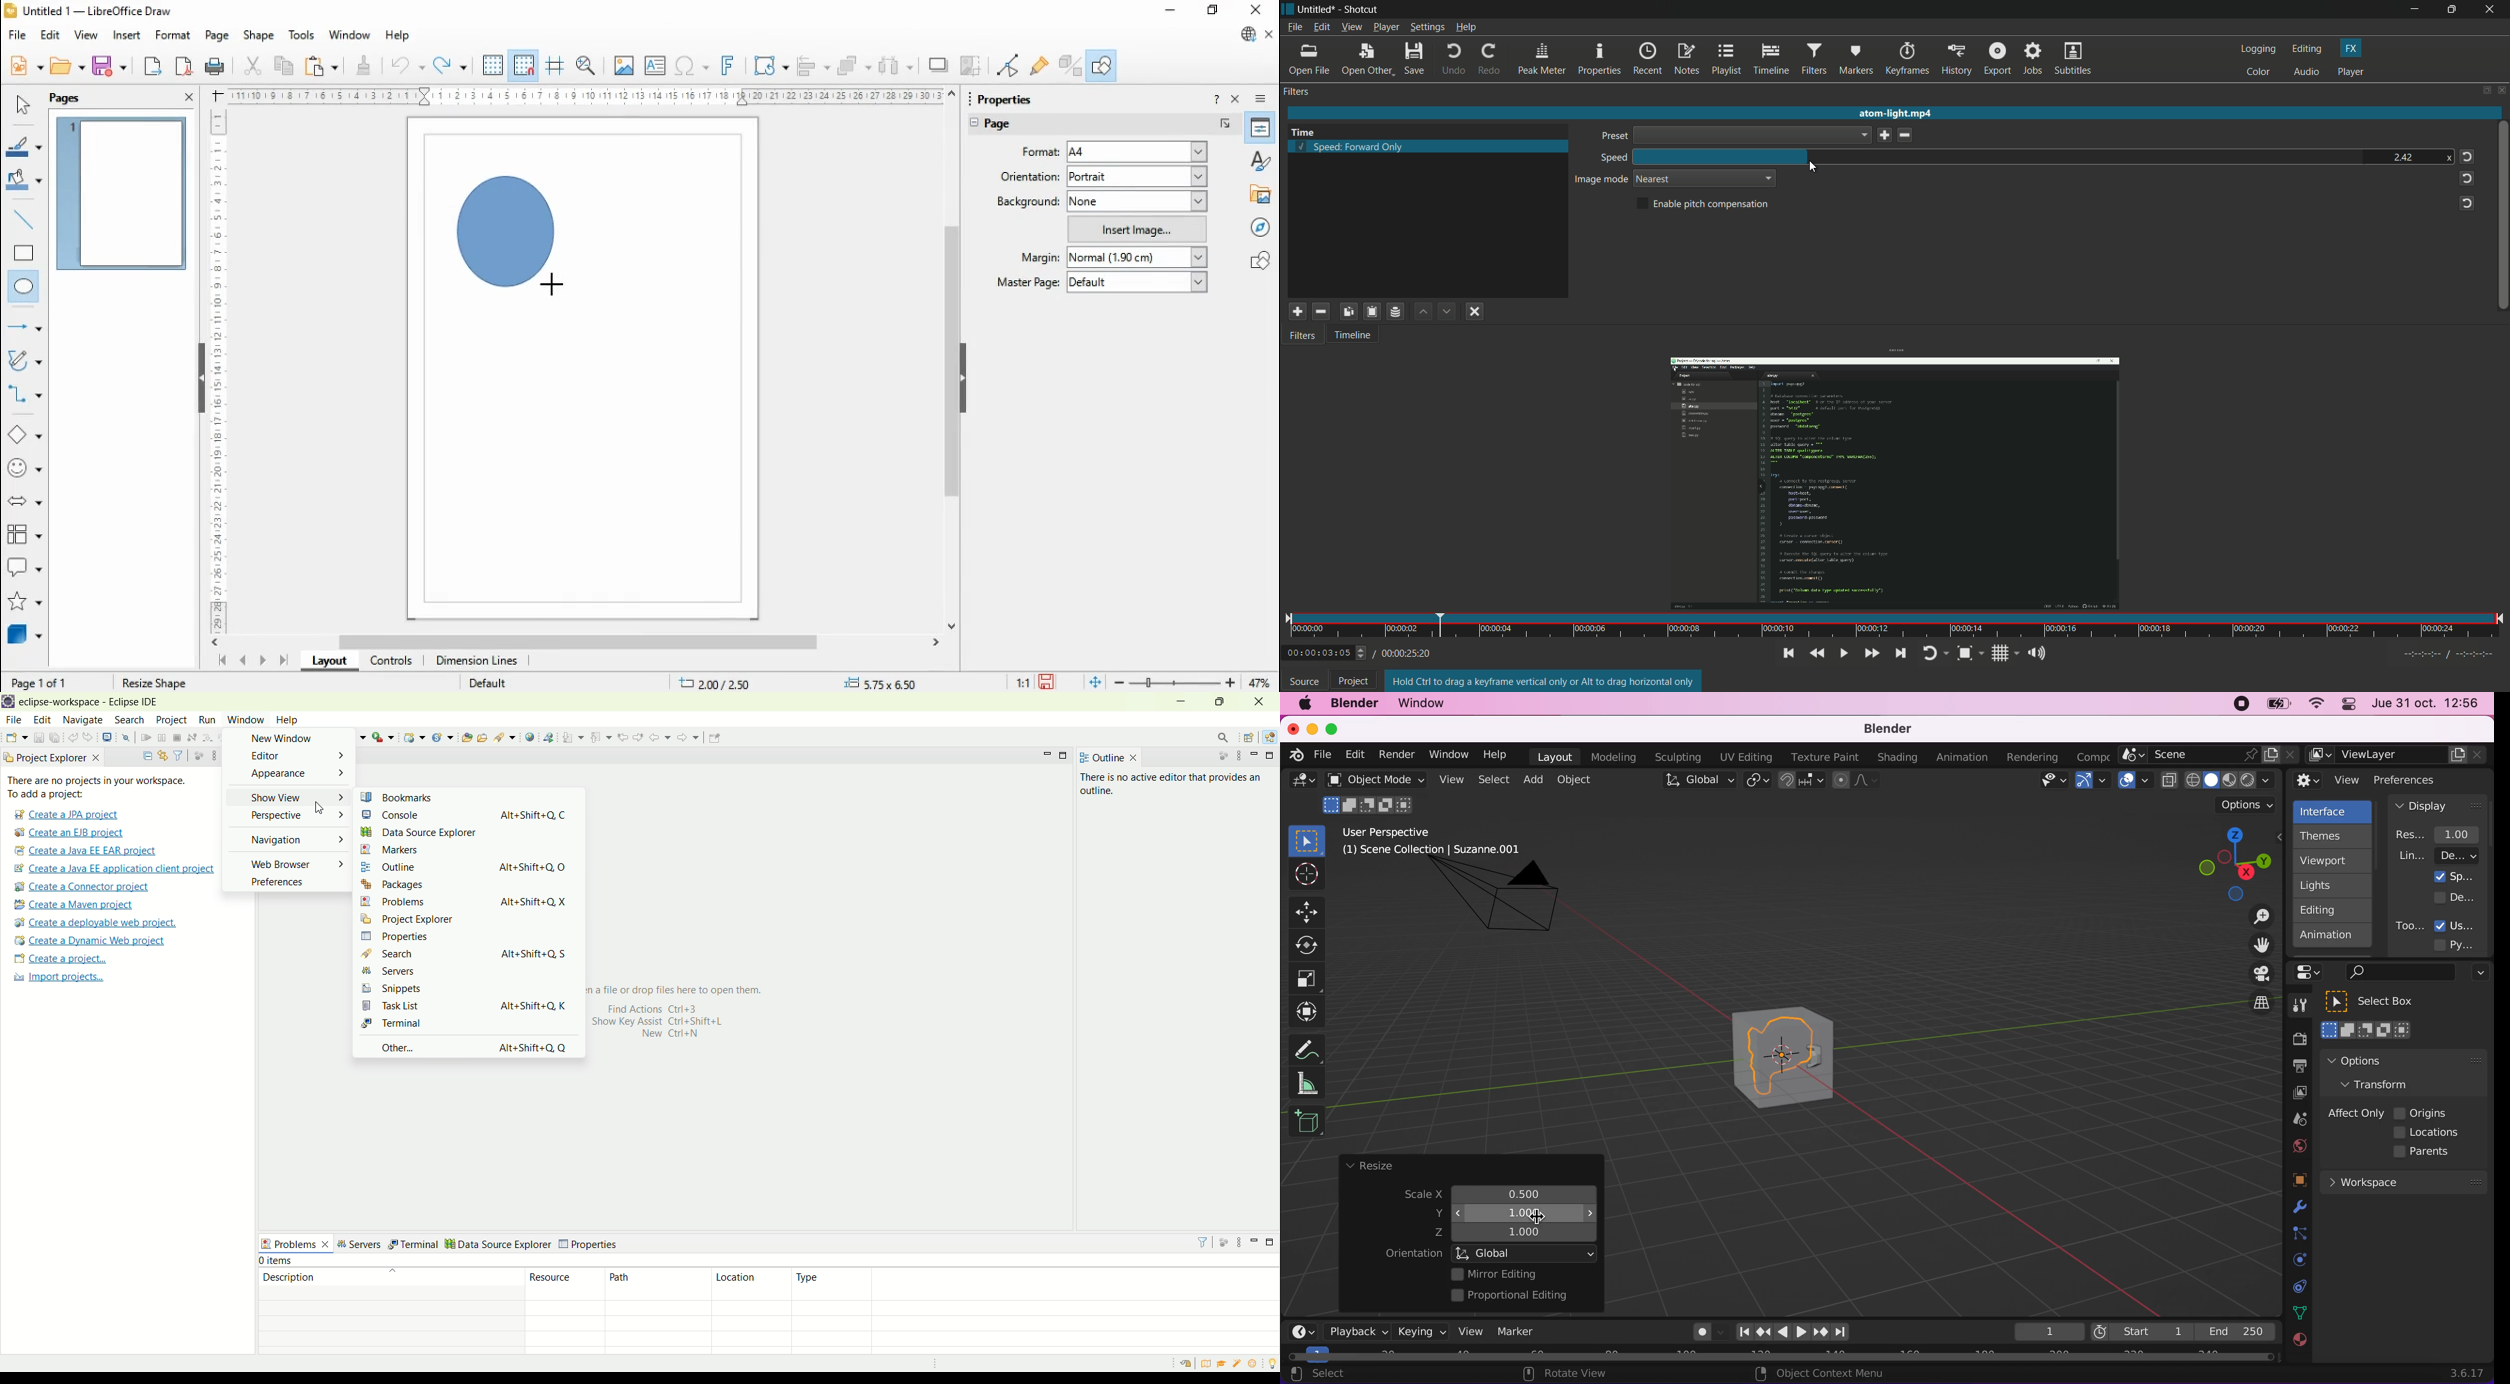 Image resolution: width=2520 pixels, height=1400 pixels. What do you see at coordinates (2465, 944) in the screenshot?
I see `python tooltips` at bounding box center [2465, 944].